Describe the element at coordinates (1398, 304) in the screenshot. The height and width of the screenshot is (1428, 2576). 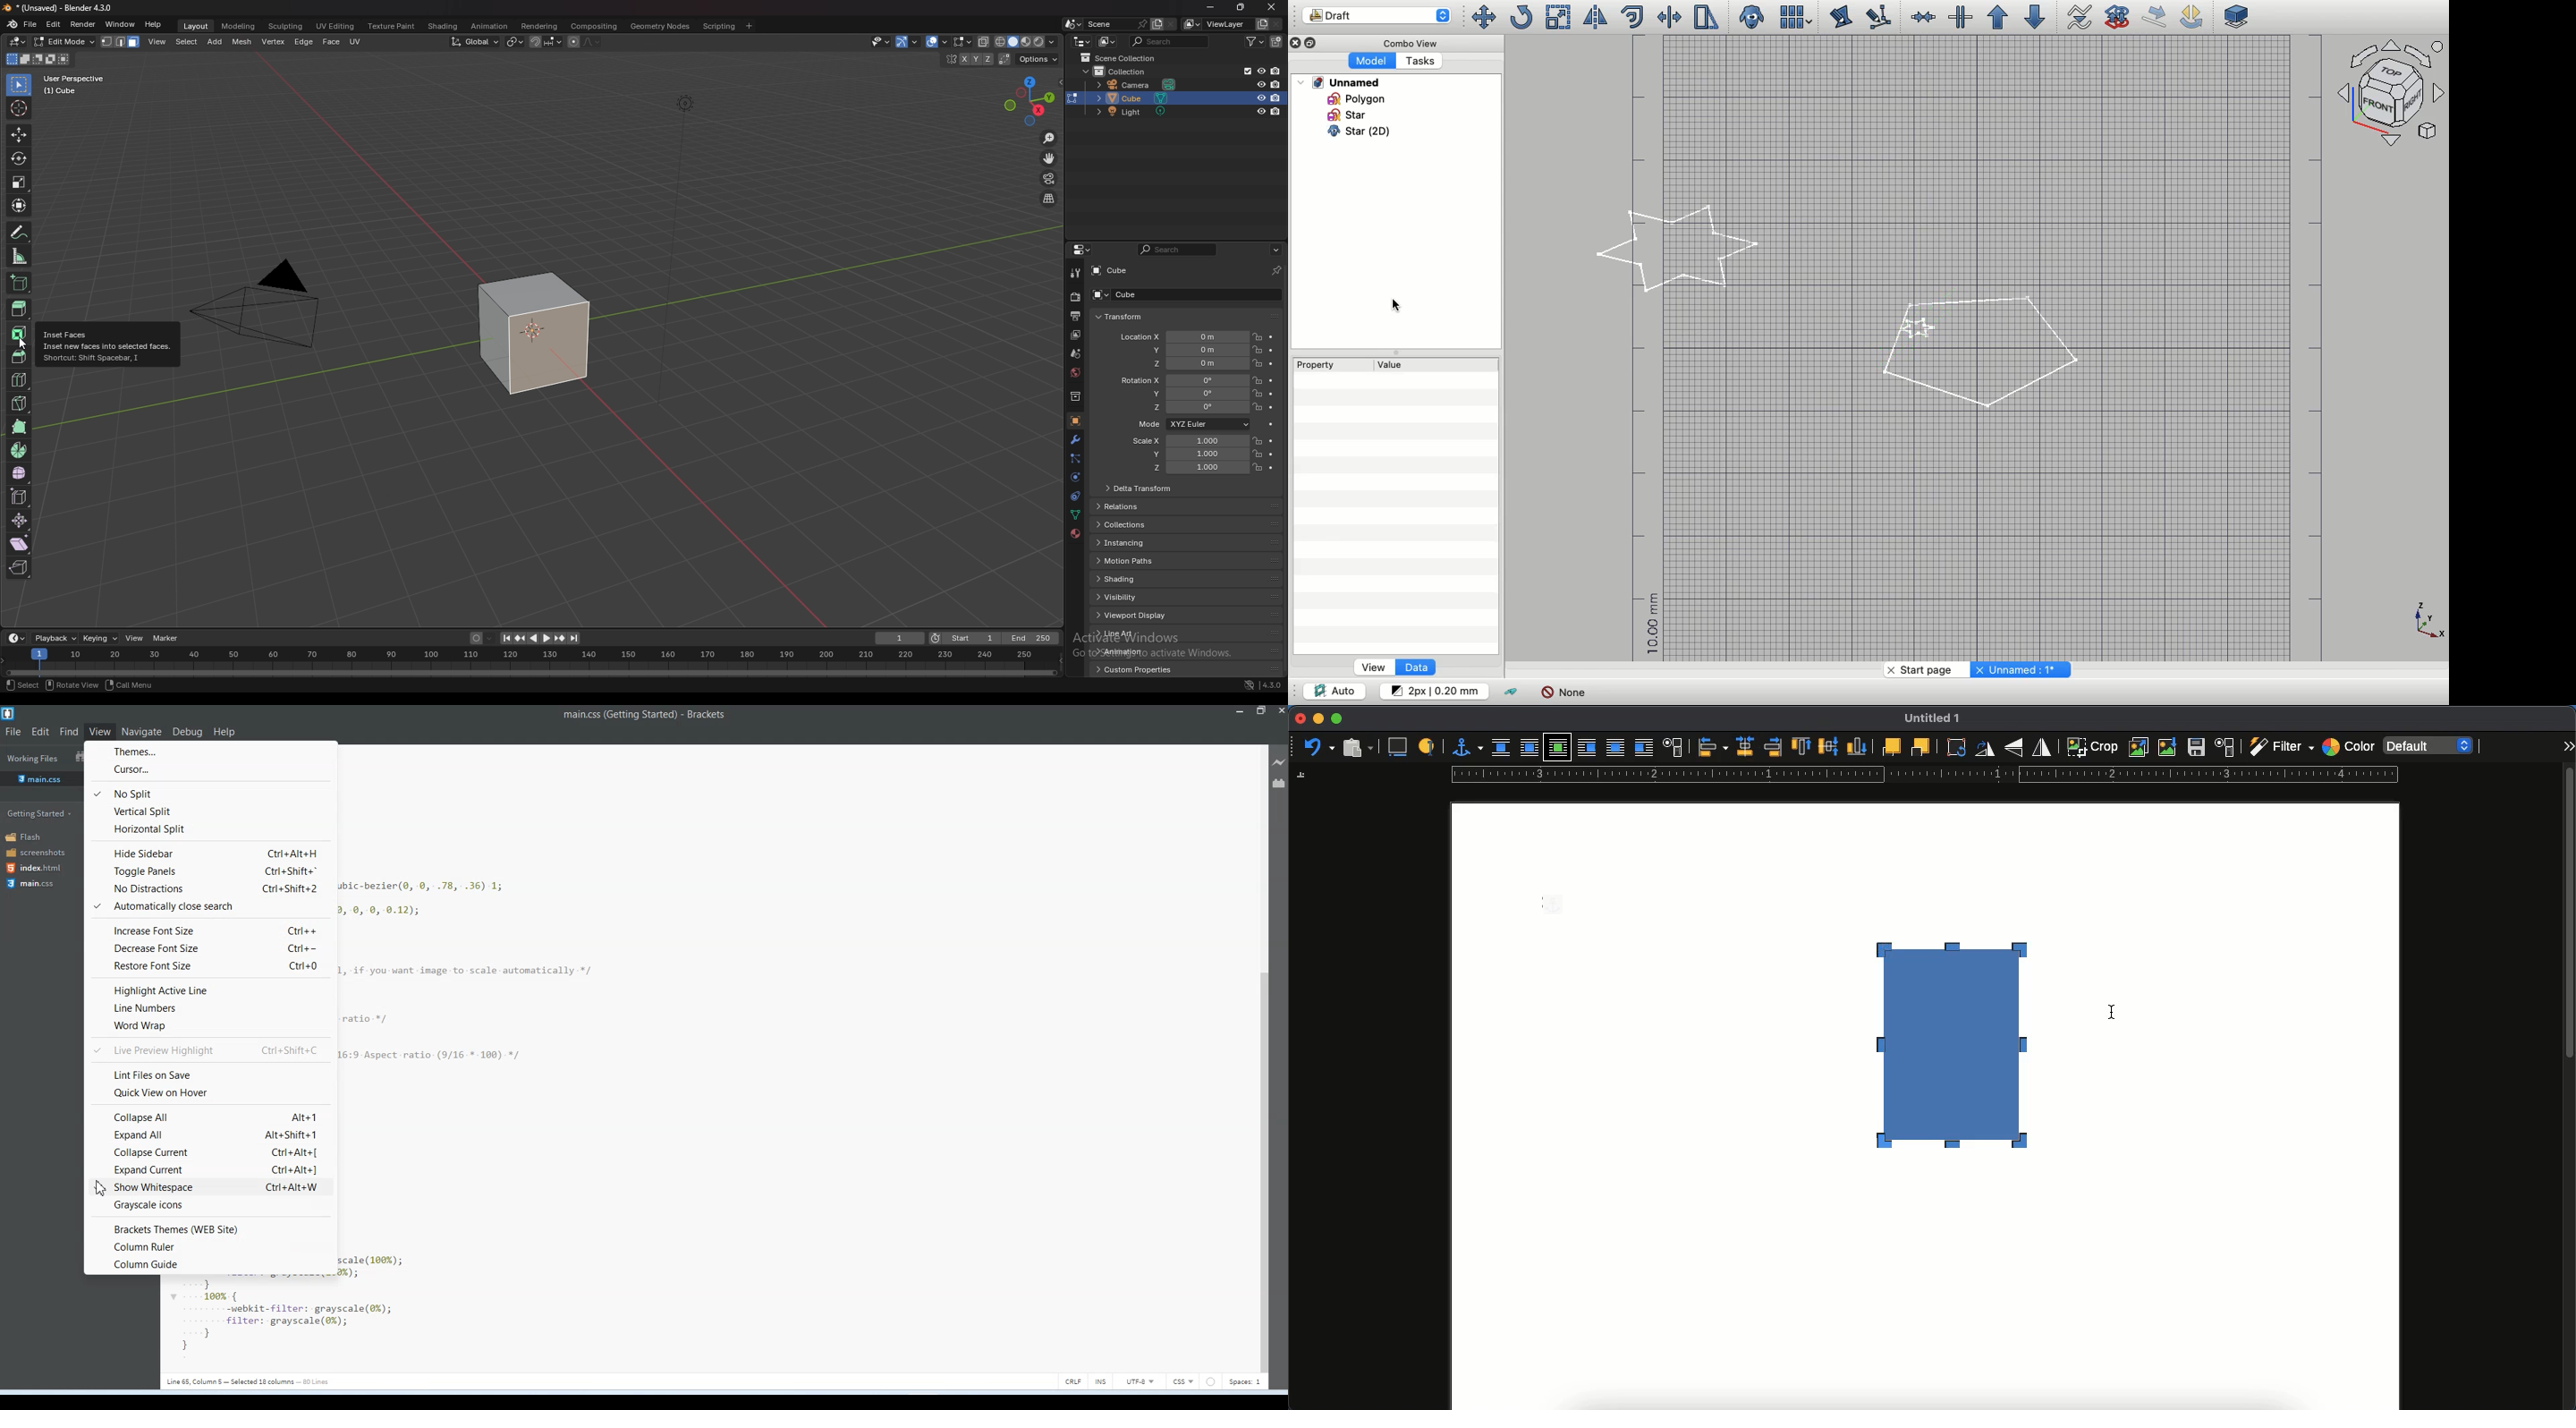
I see `Cursor` at that location.